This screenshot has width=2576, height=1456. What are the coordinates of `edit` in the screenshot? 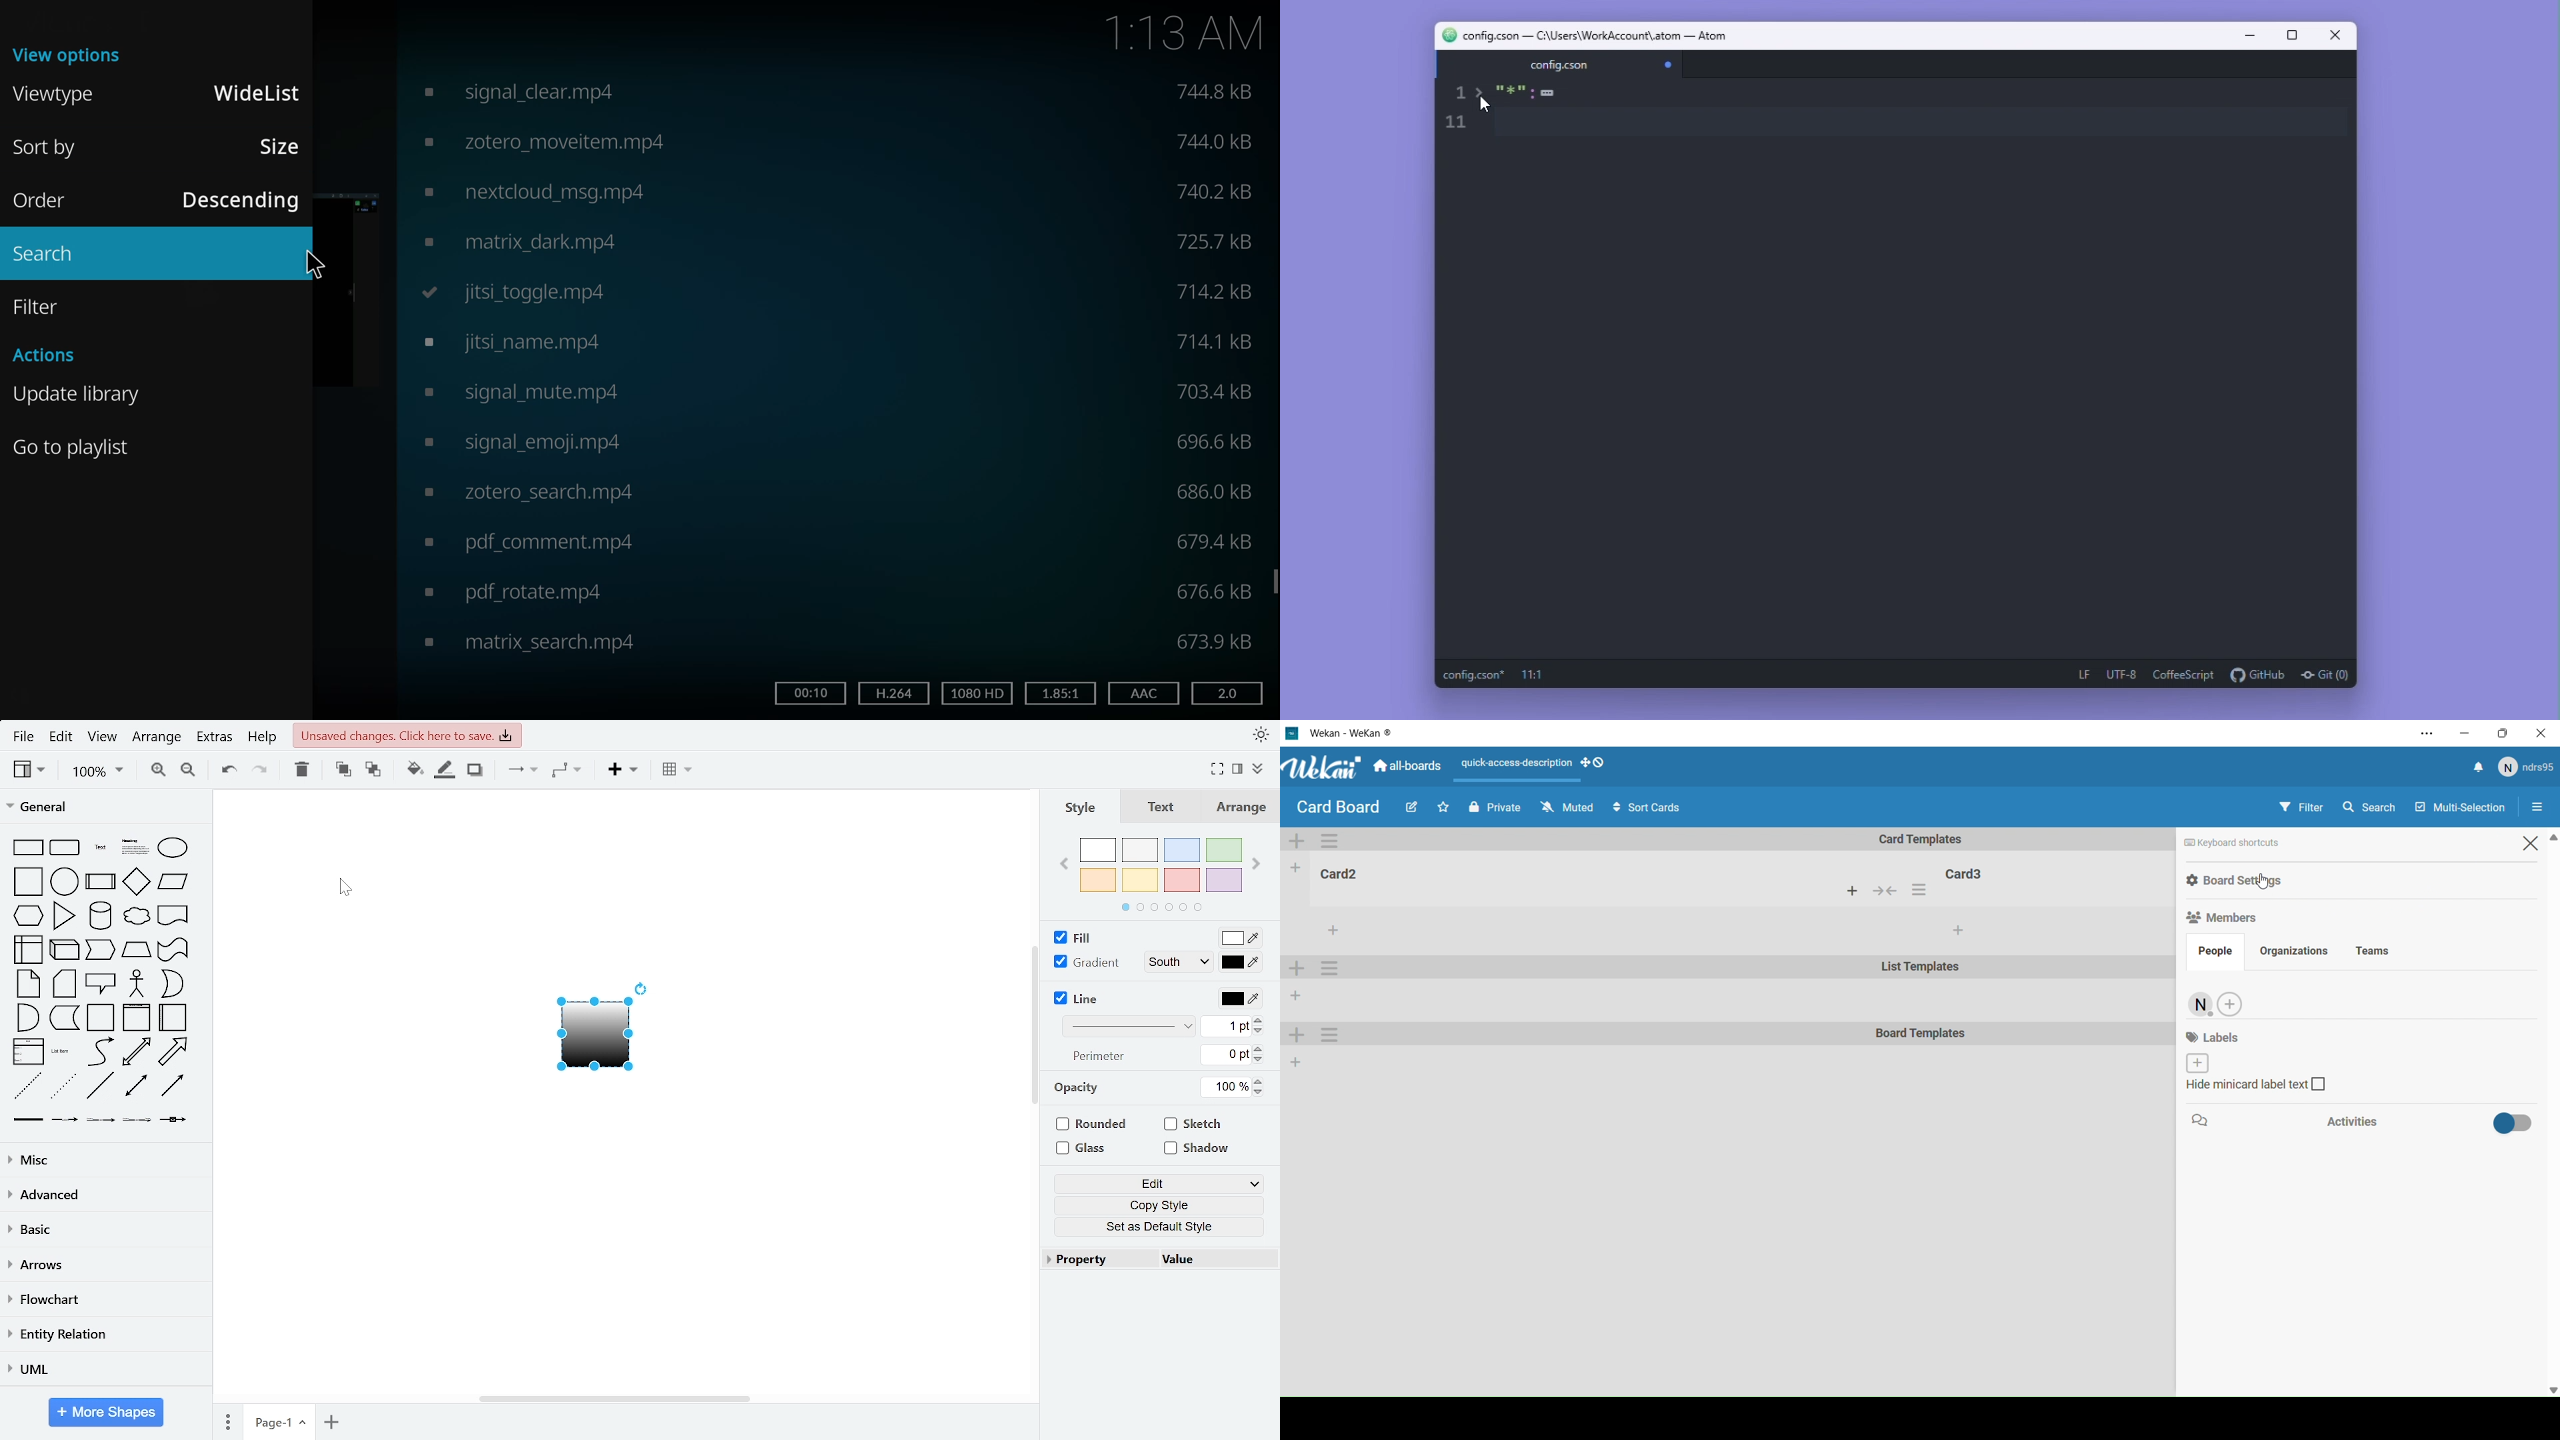 It's located at (1162, 1184).